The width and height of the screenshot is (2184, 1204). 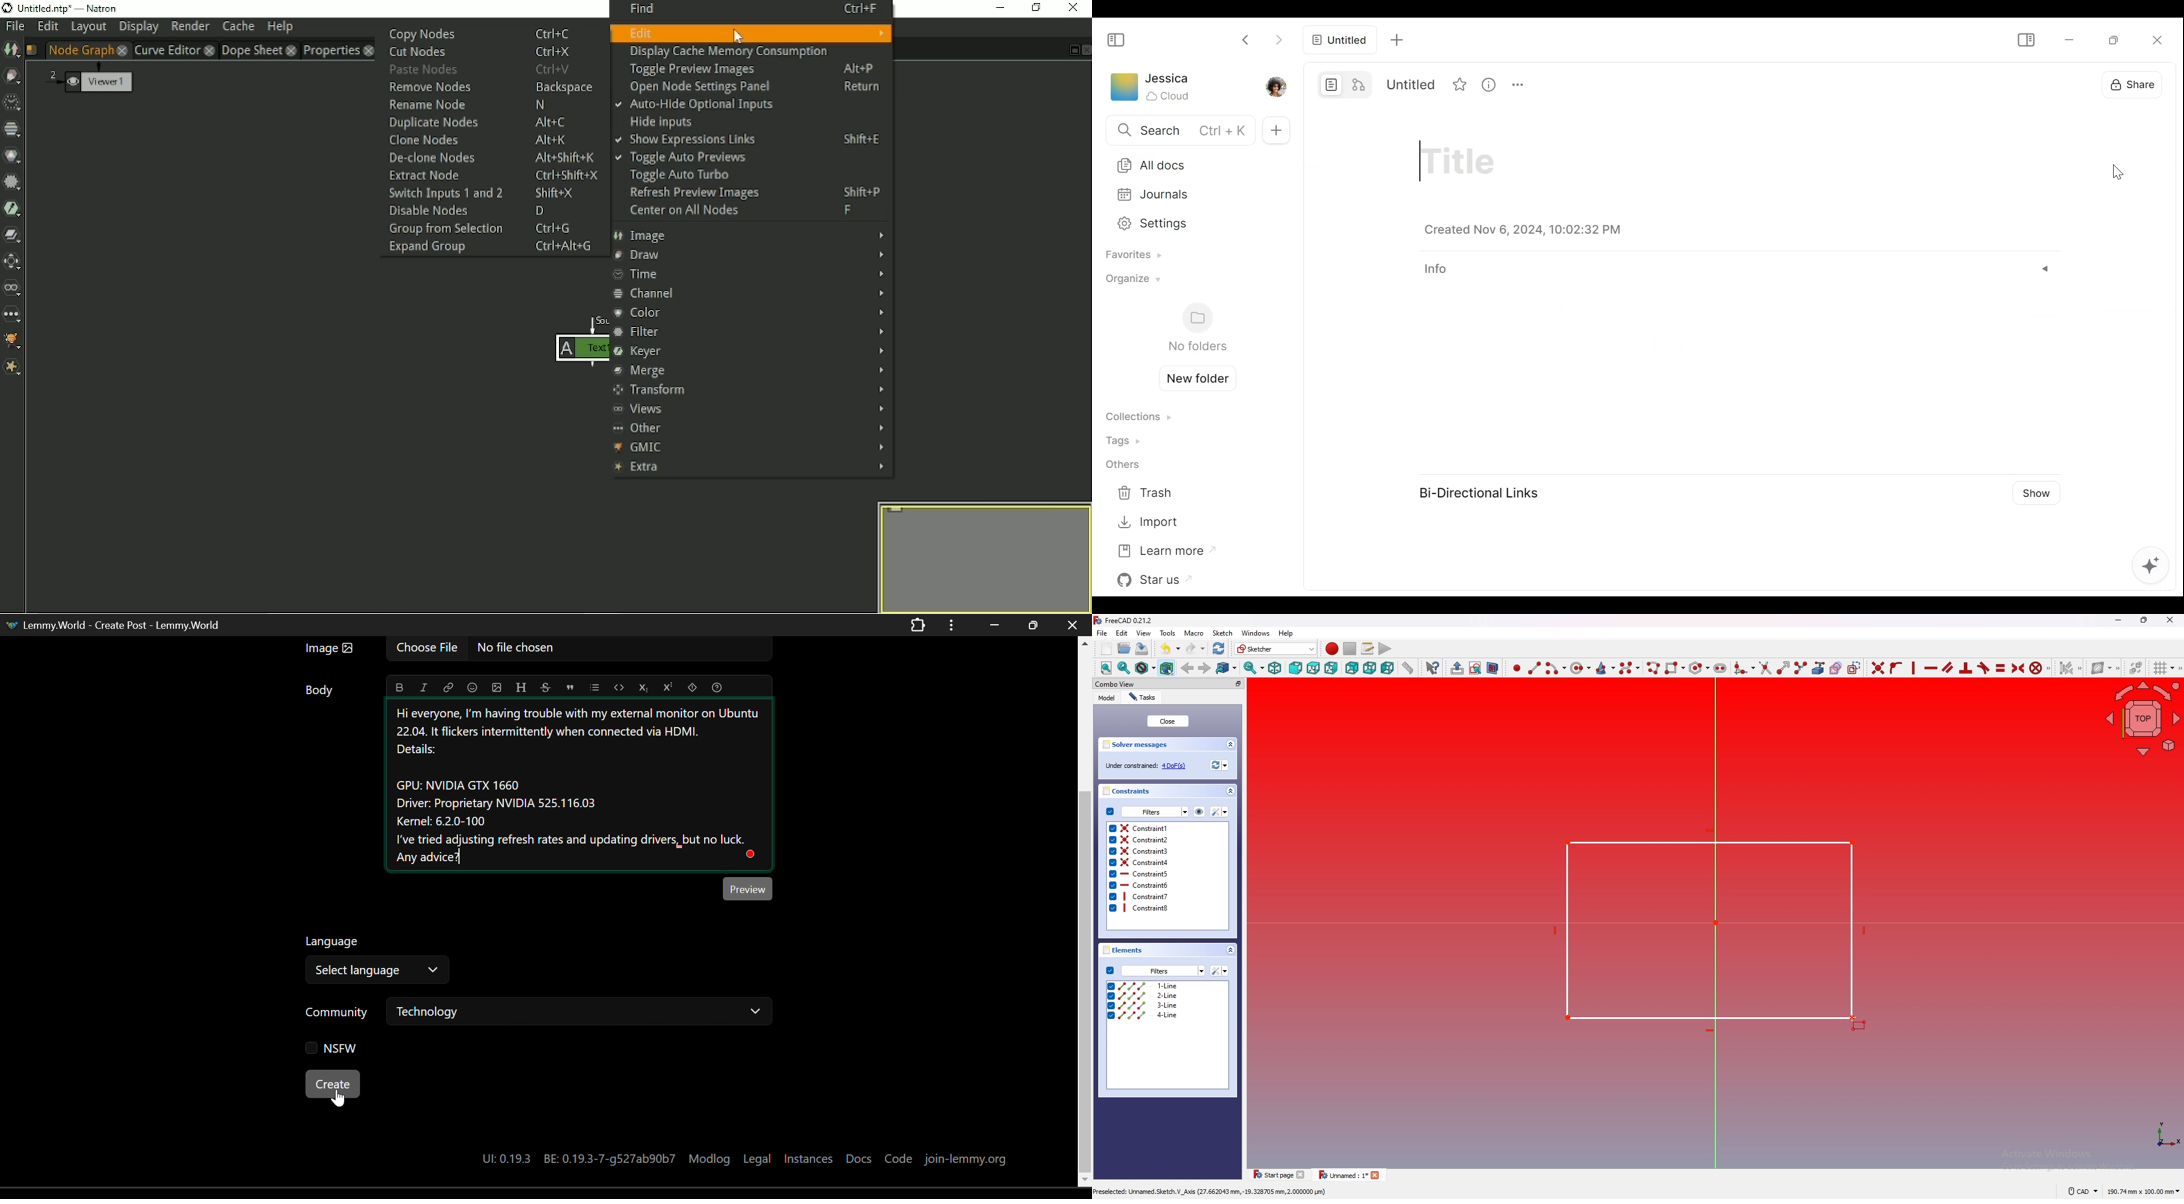 I want to click on resize, so click(x=2144, y=621).